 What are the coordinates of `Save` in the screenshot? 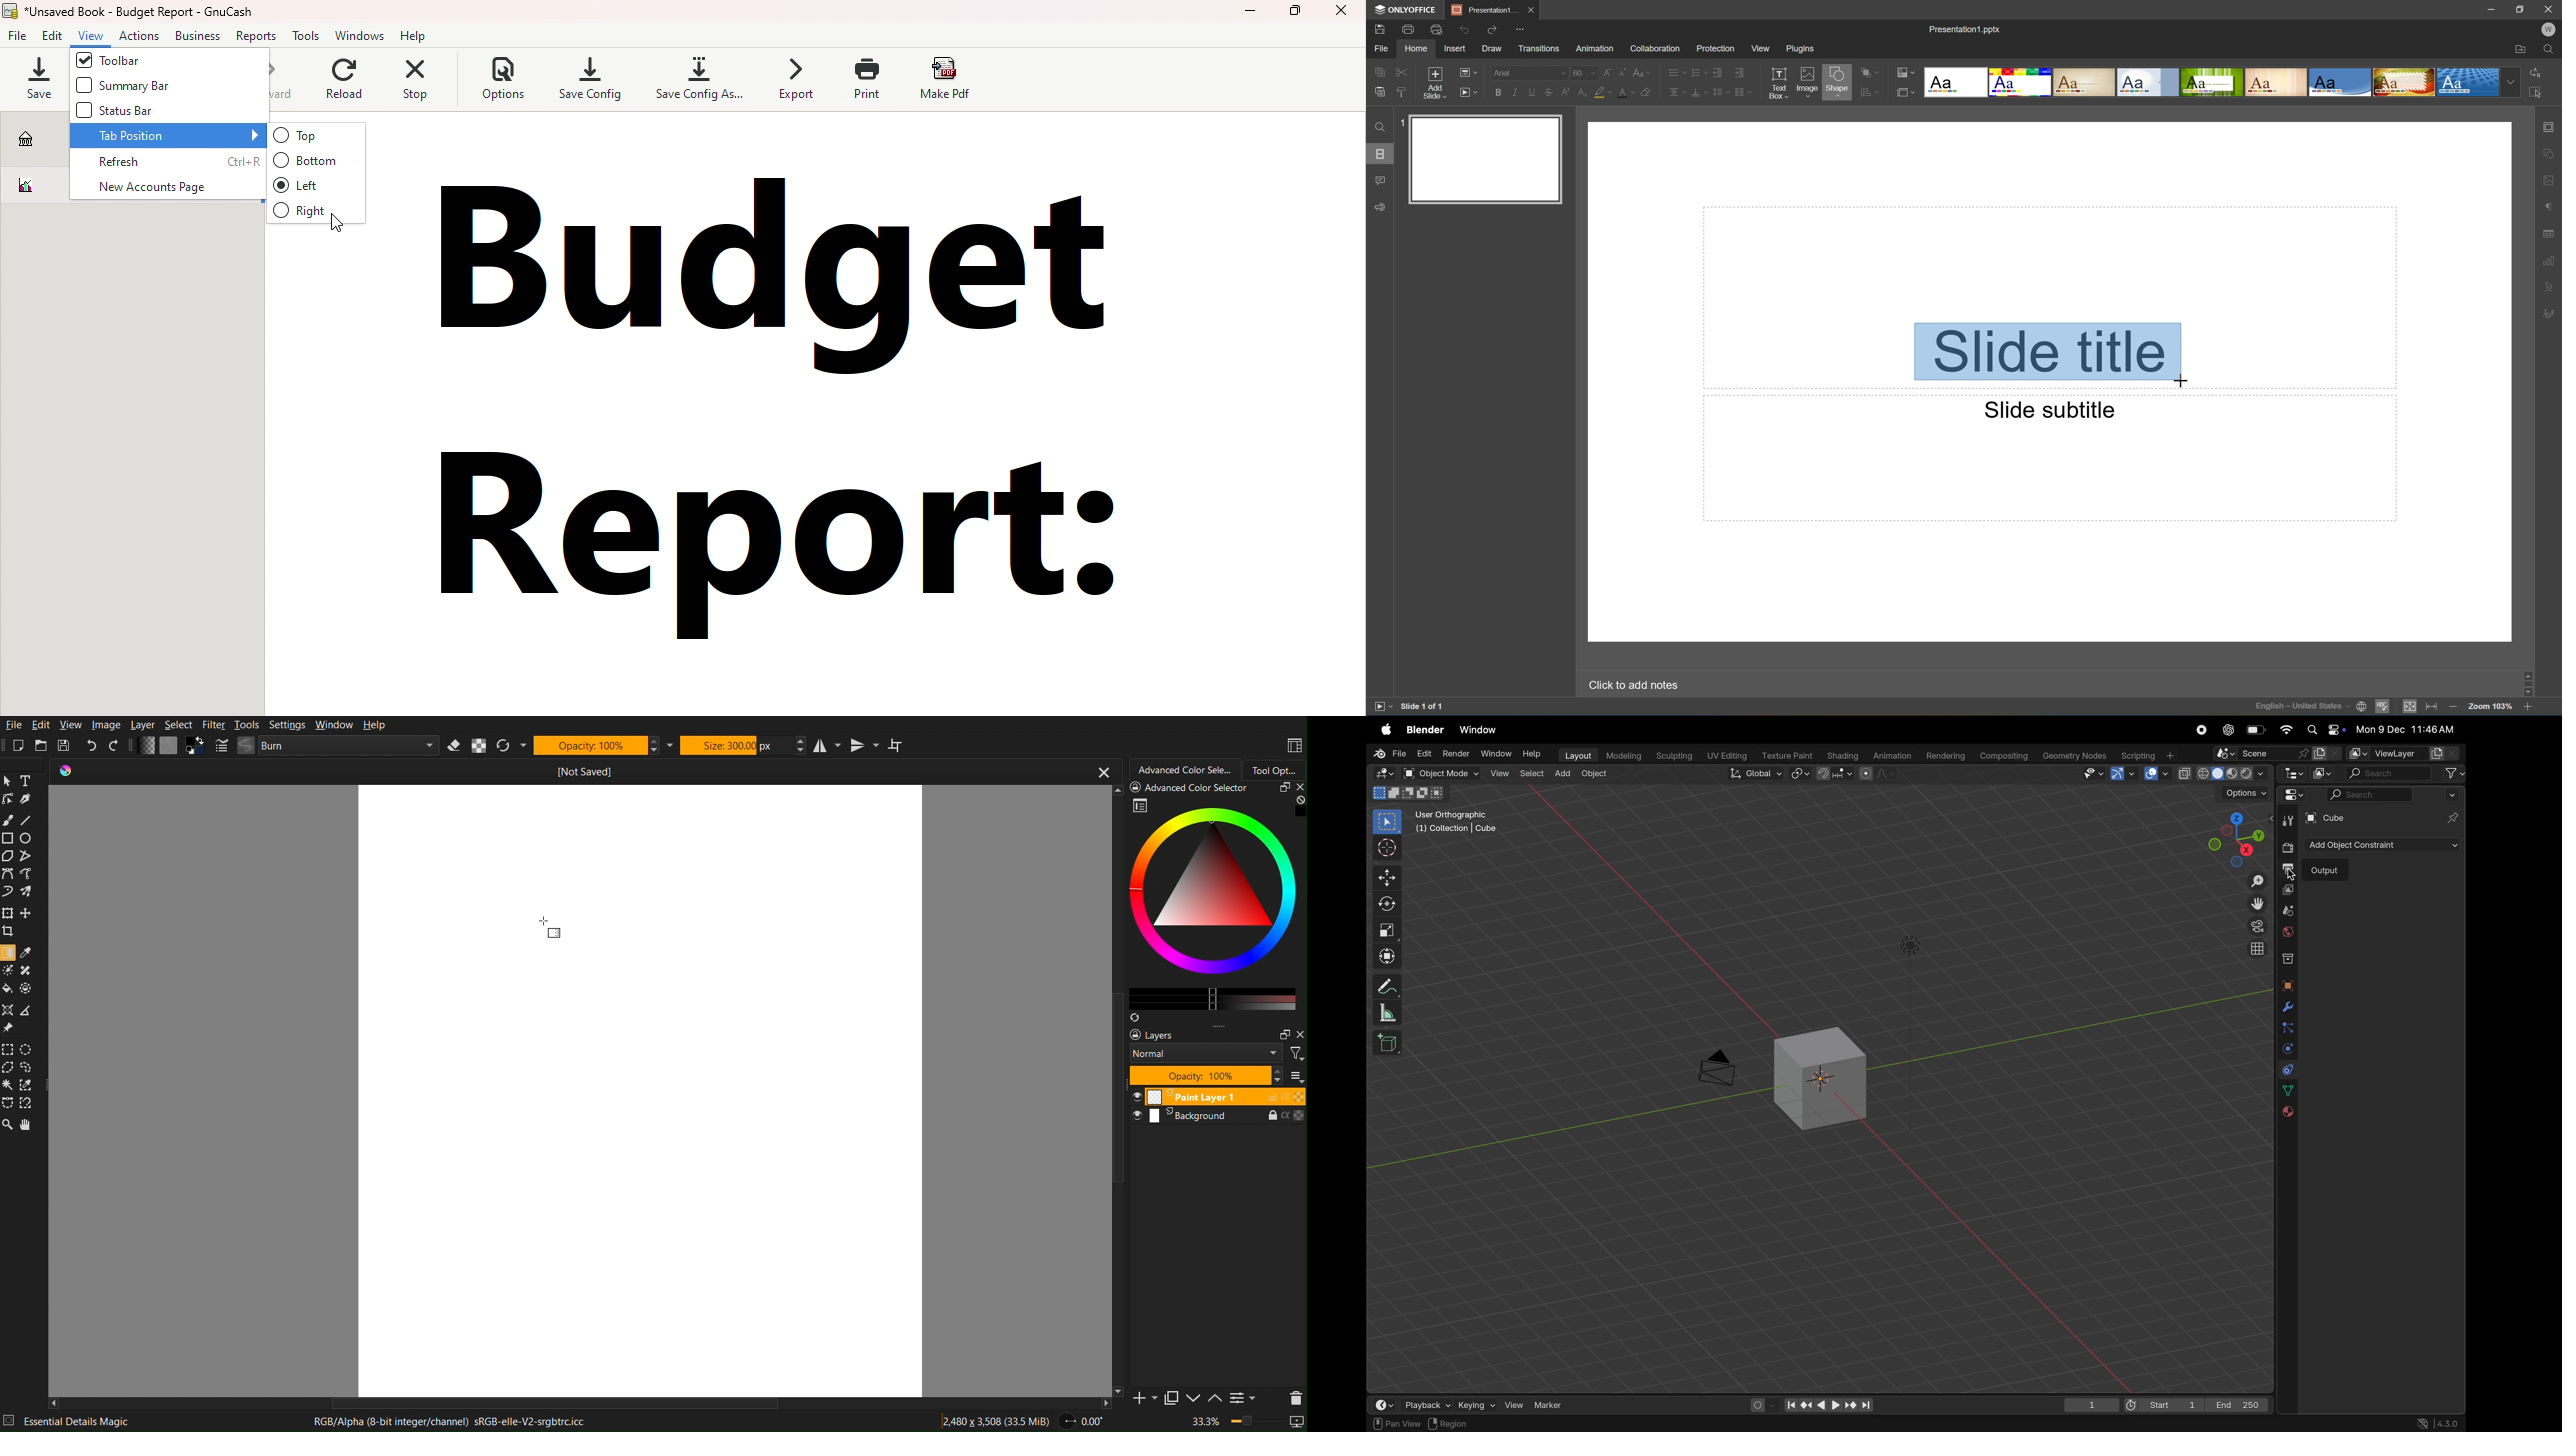 It's located at (1382, 29).